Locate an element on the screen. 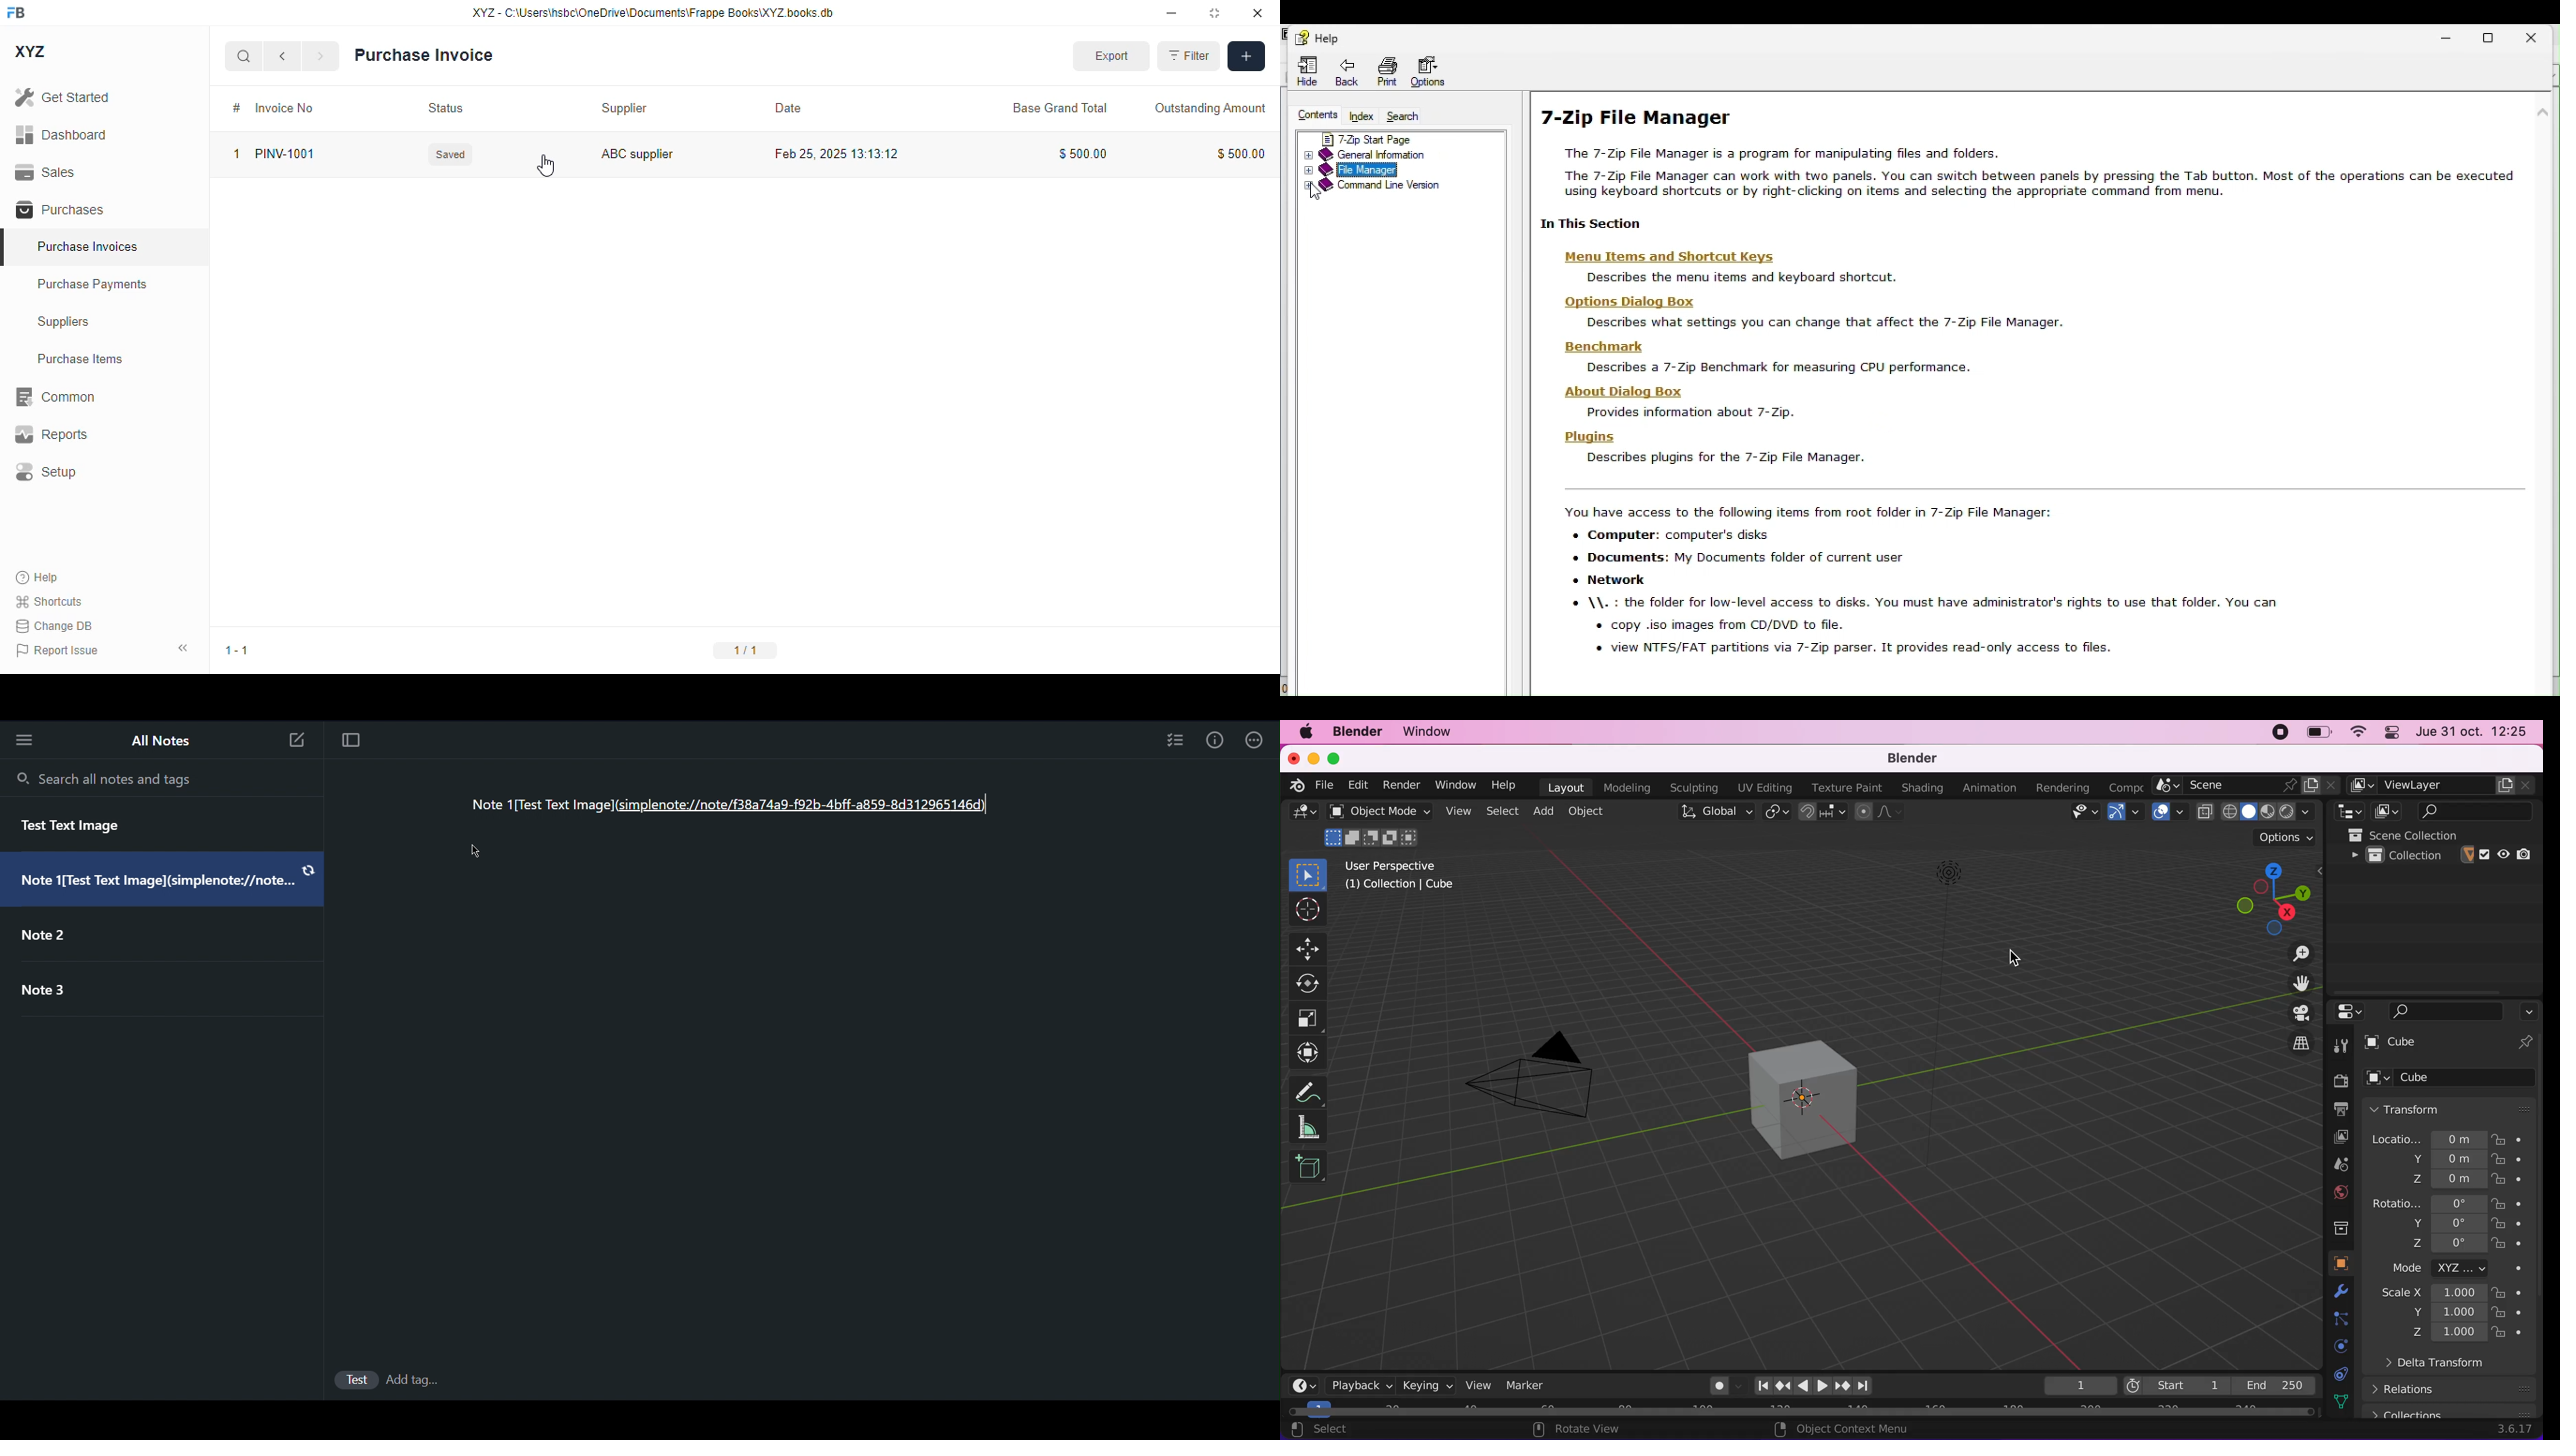 The image size is (2576, 1456). supplier is located at coordinates (623, 109).